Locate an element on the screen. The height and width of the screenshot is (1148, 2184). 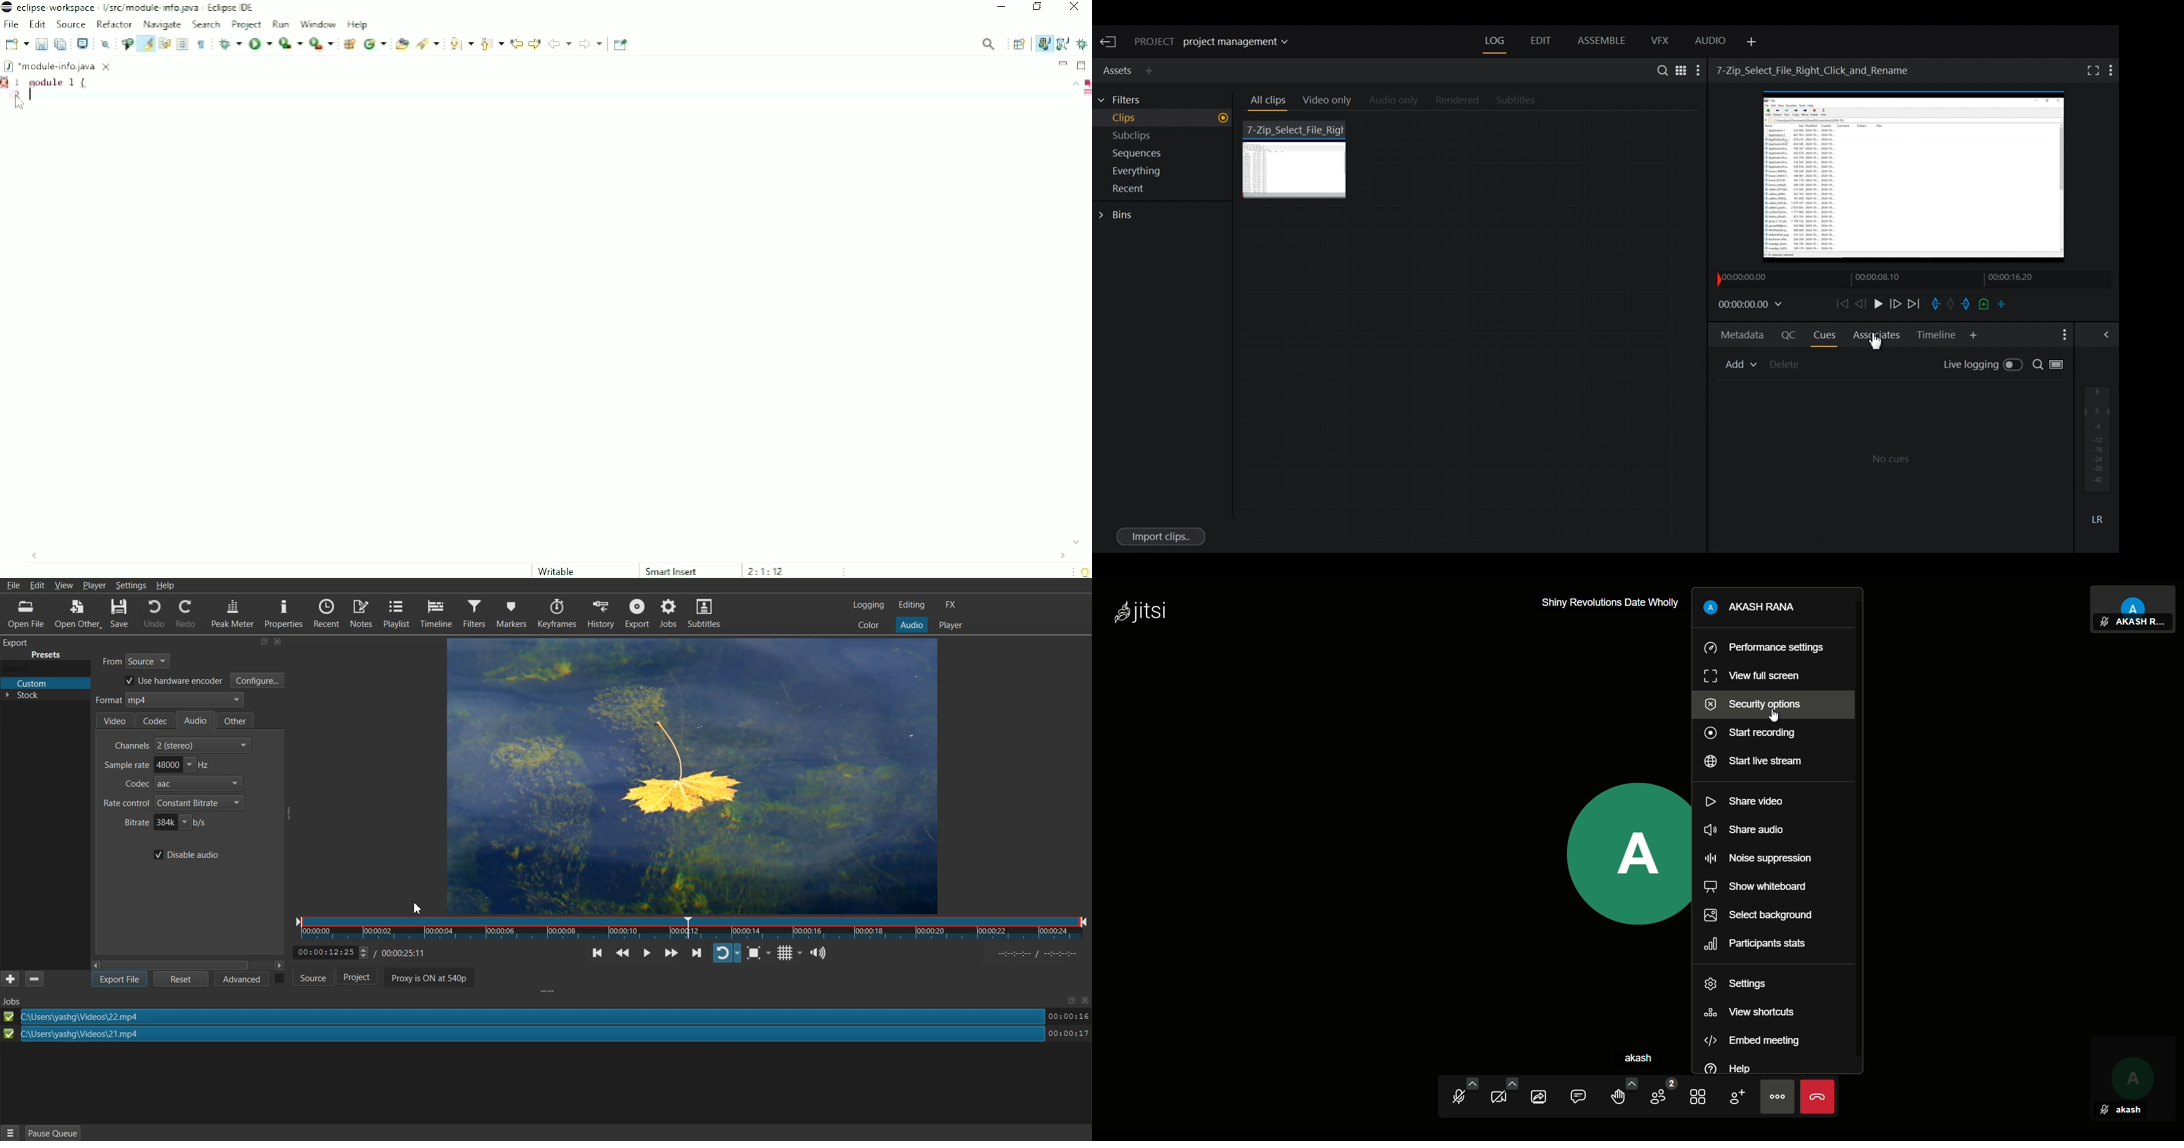
Add is located at coordinates (1740, 364).